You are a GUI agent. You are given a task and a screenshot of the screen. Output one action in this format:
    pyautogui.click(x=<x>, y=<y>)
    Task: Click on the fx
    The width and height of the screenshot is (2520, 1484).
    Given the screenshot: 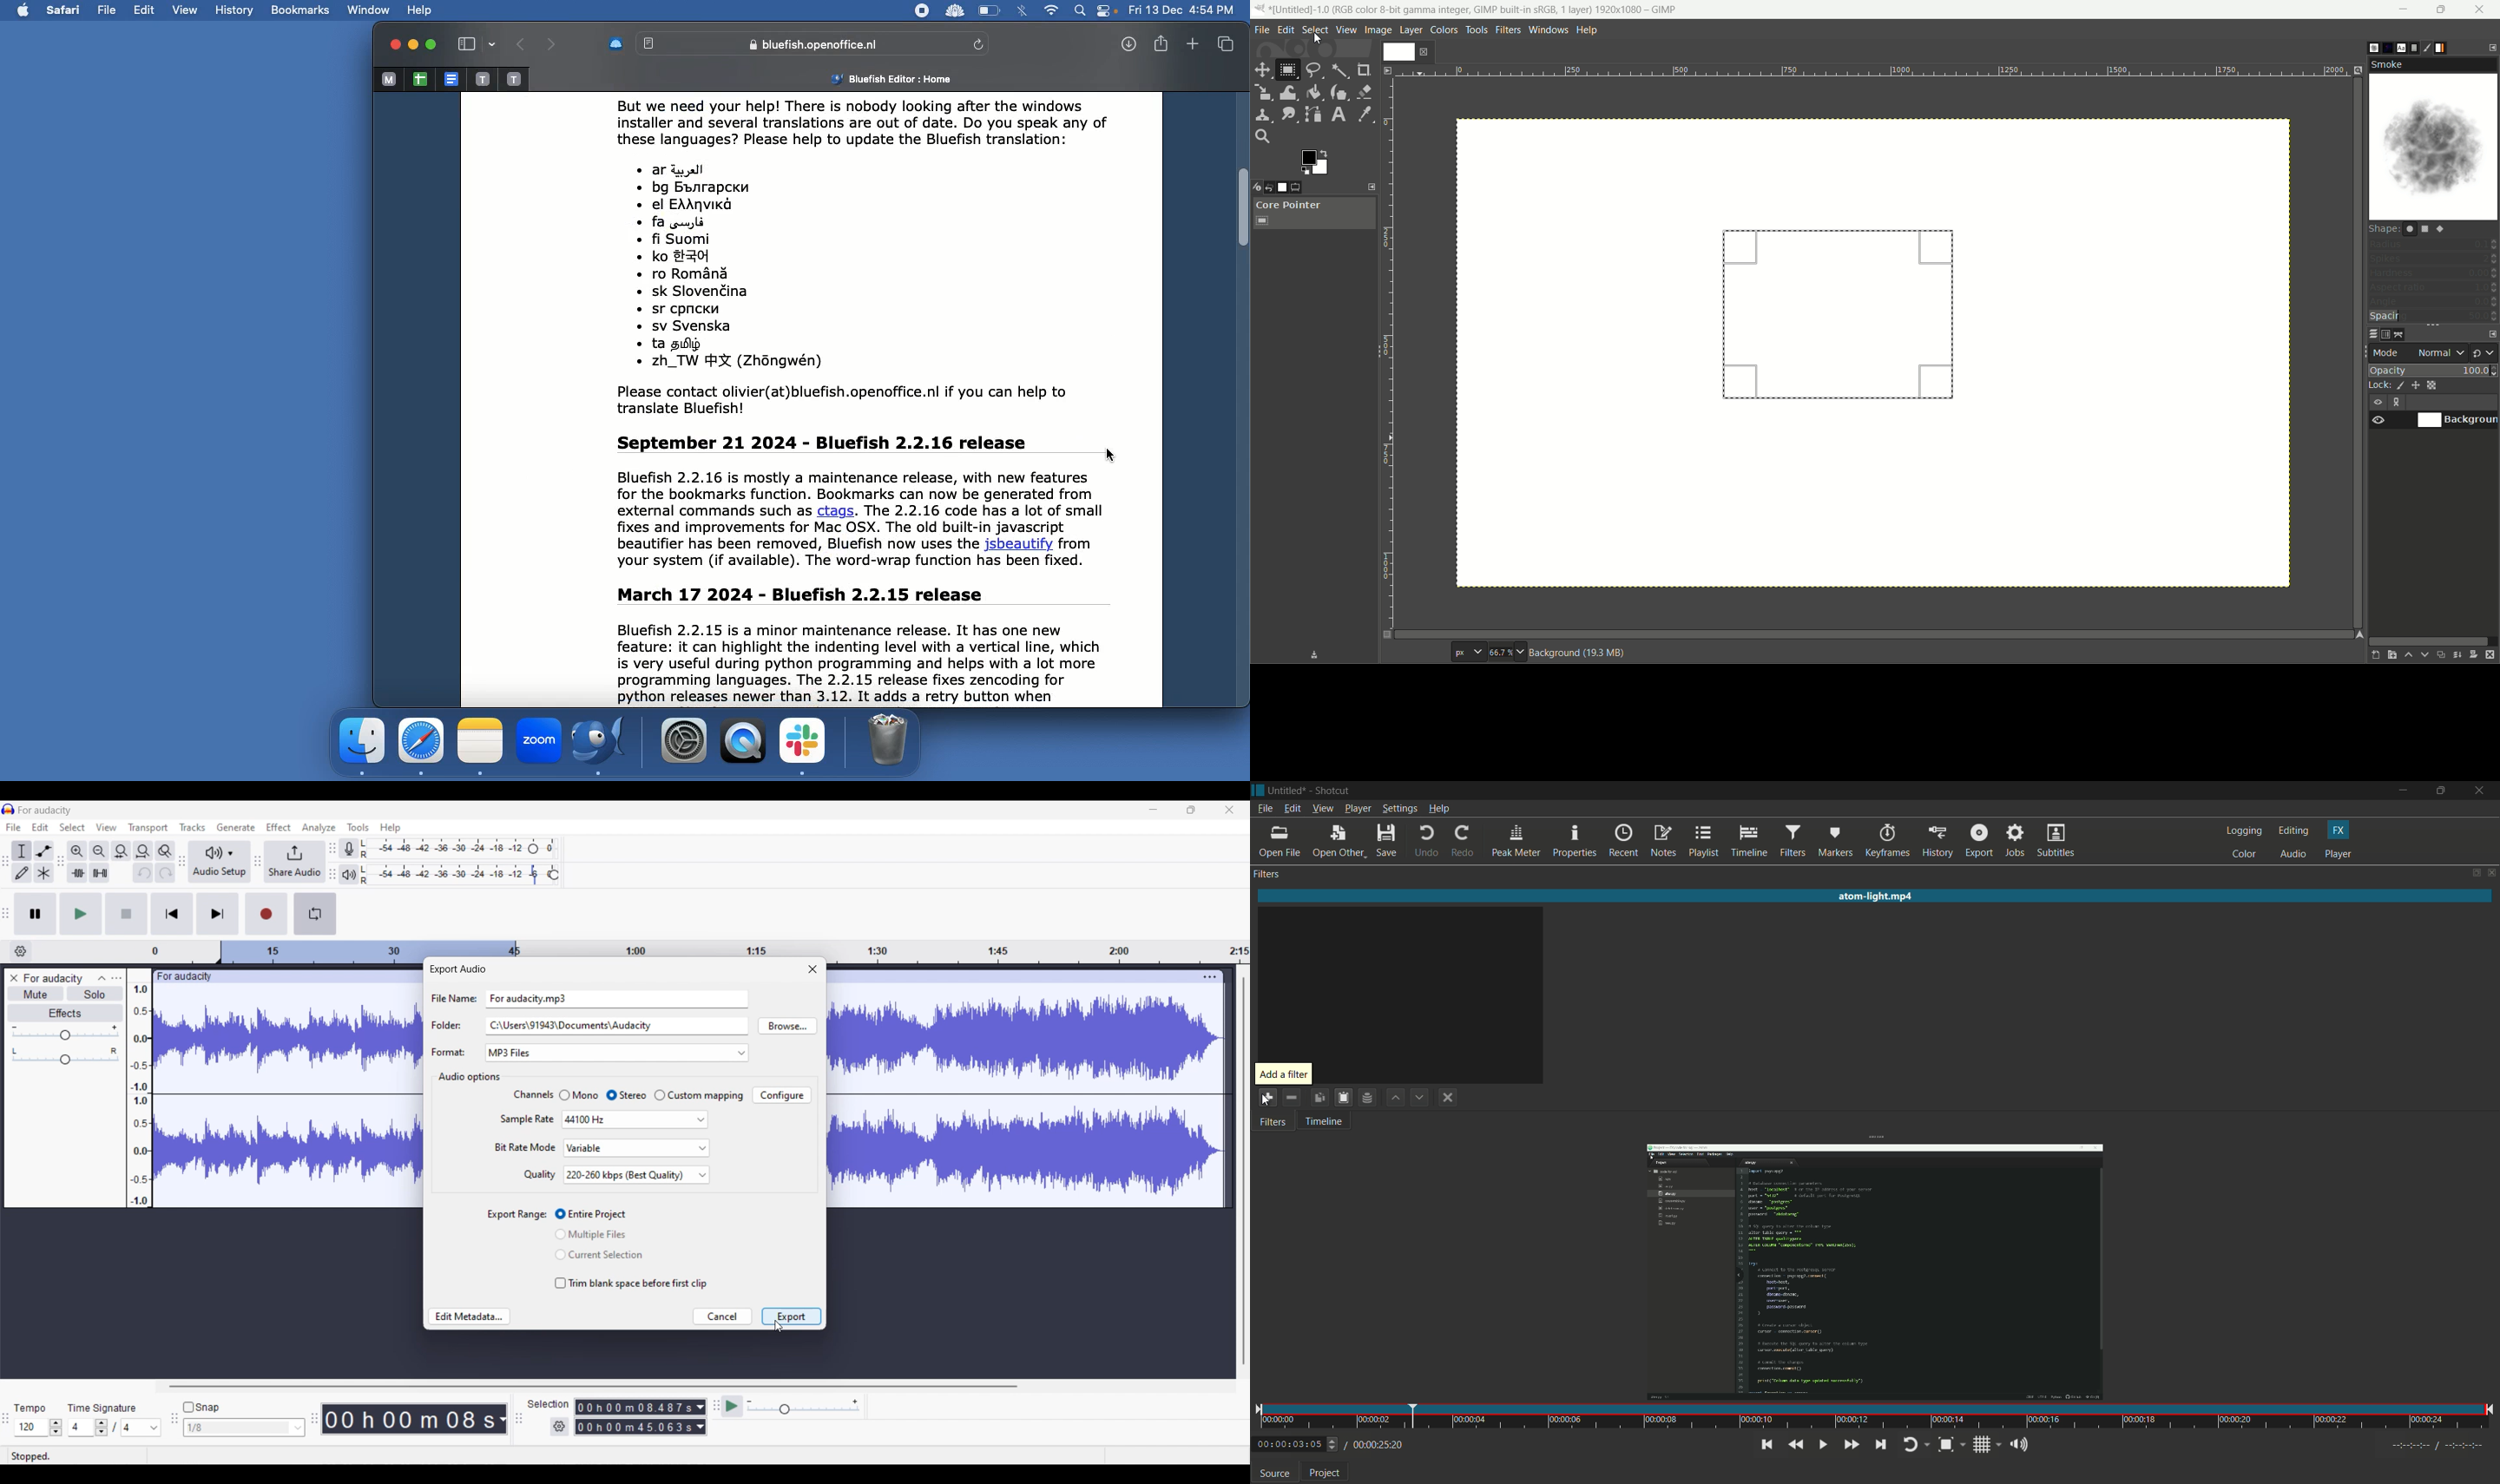 What is the action you would take?
    pyautogui.click(x=2338, y=829)
    